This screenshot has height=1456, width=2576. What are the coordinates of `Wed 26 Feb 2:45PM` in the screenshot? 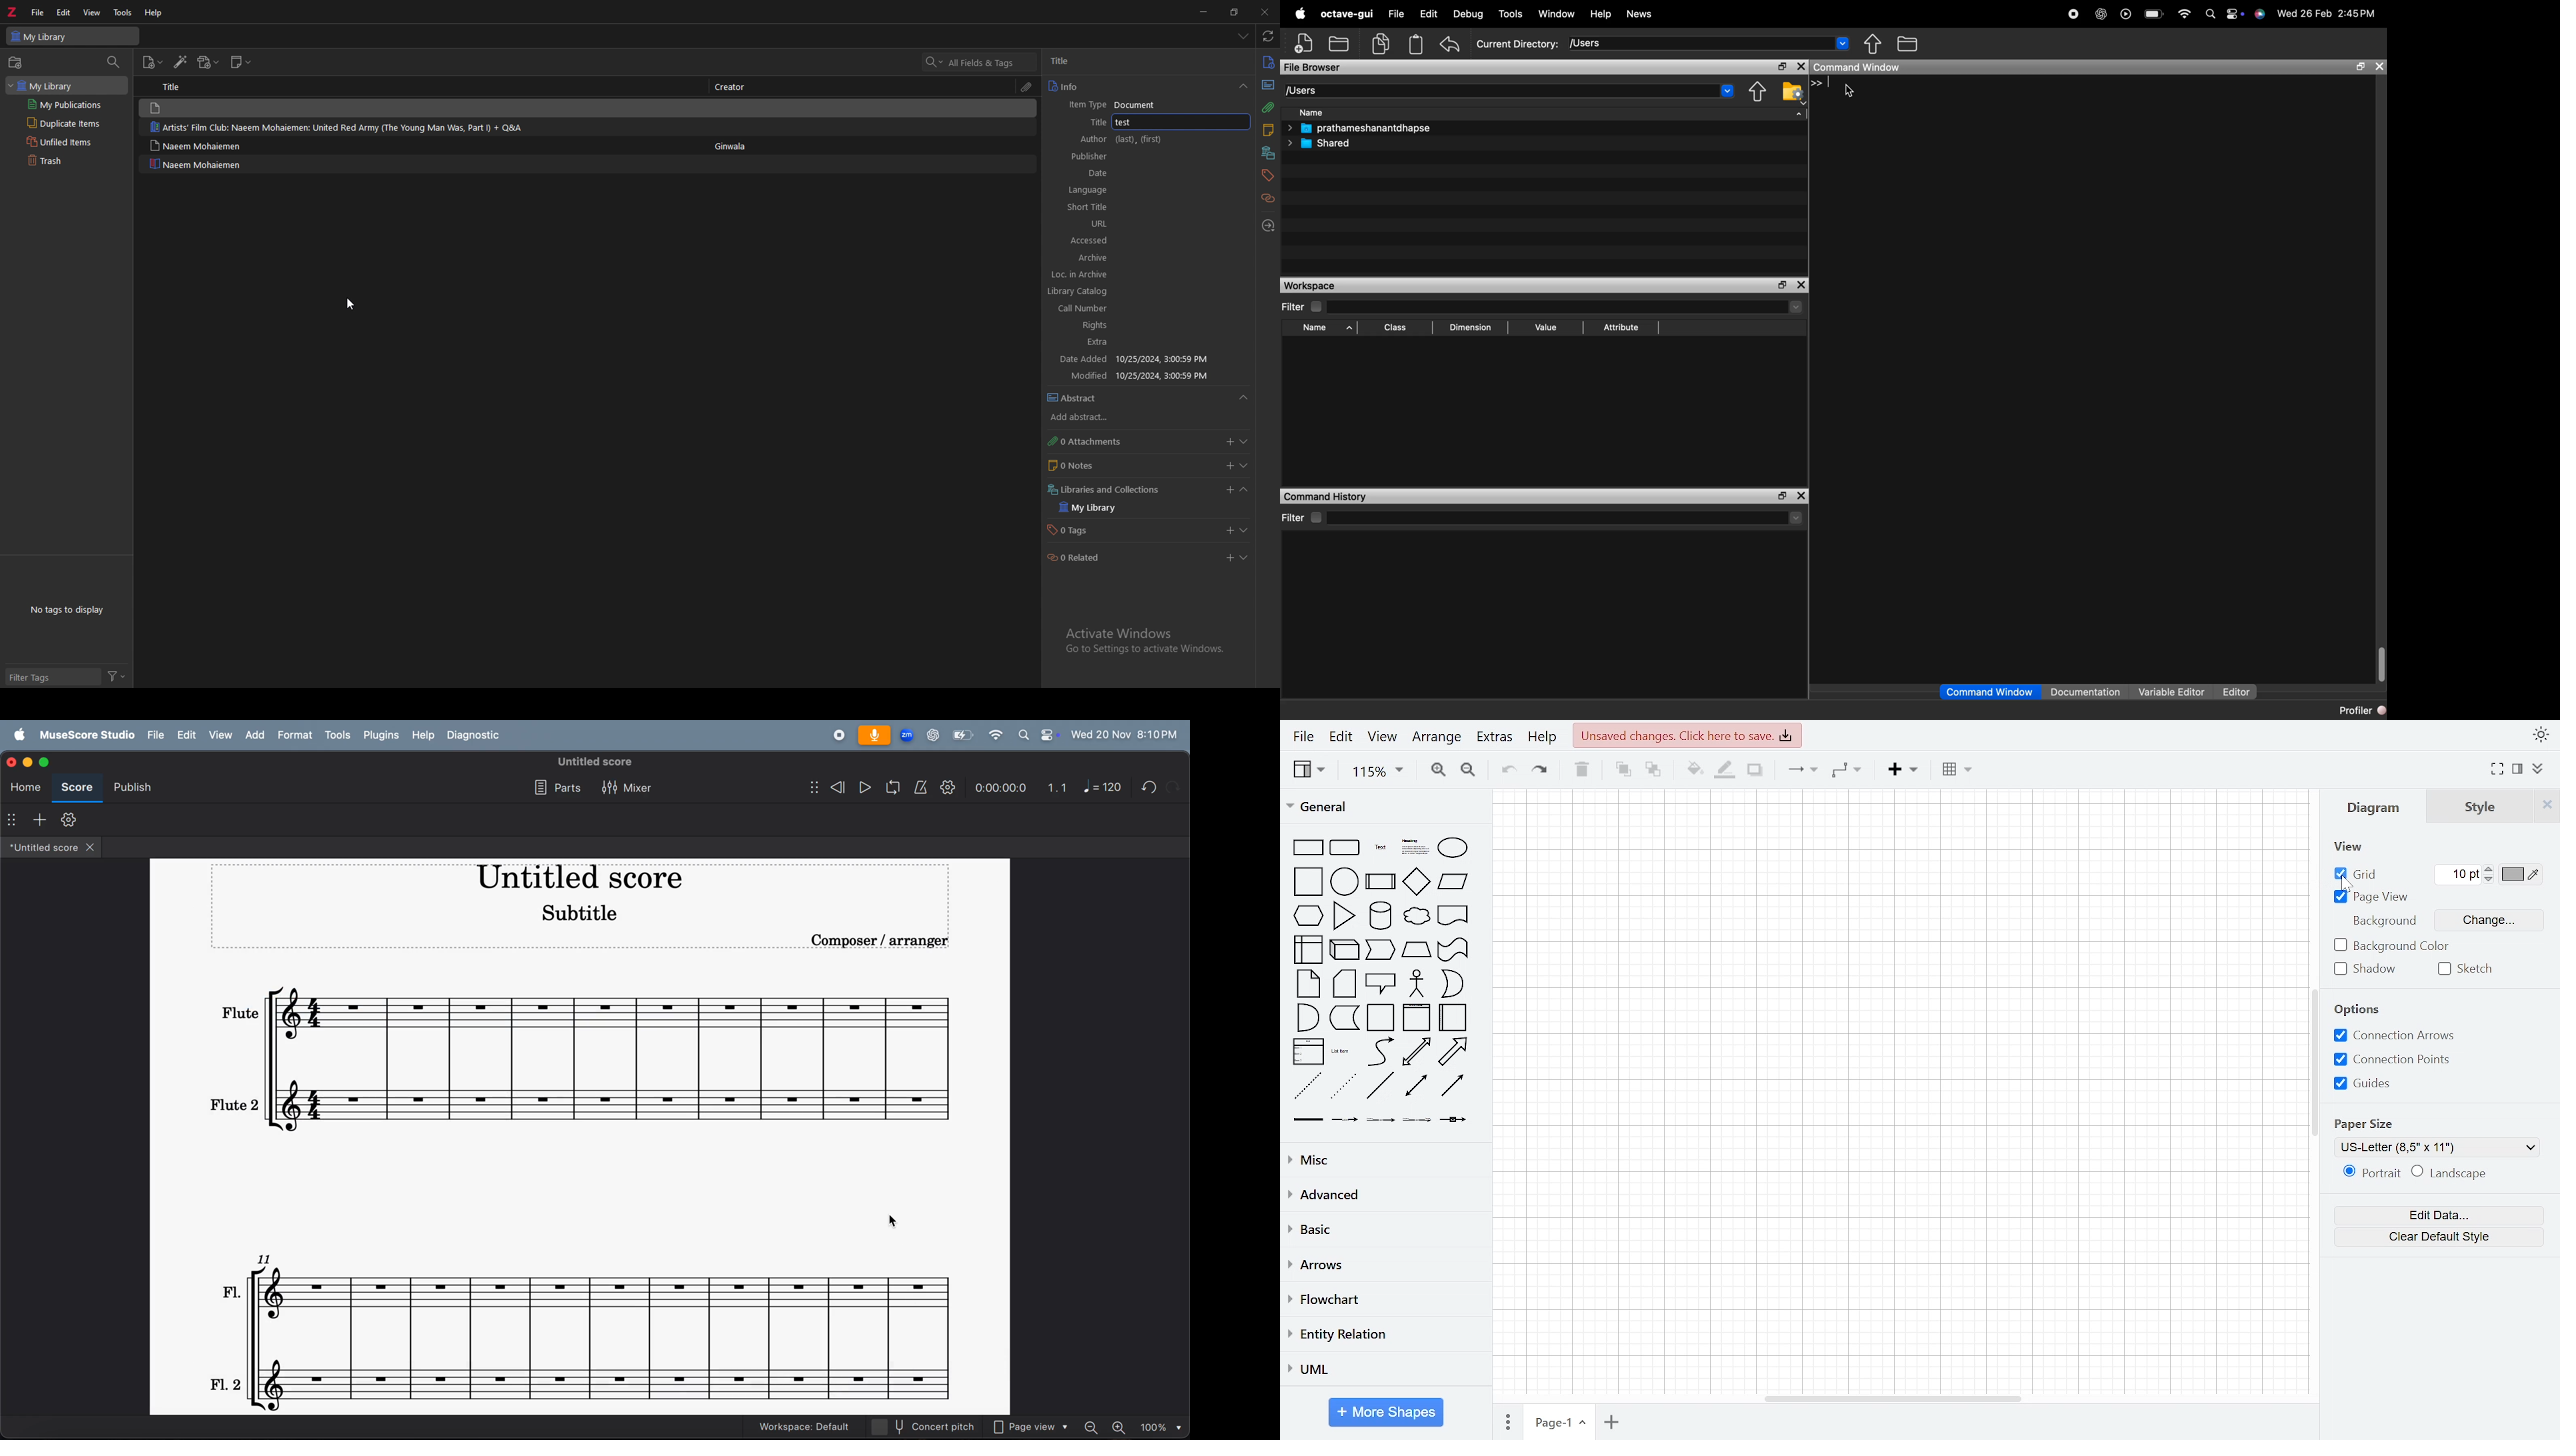 It's located at (2326, 14).